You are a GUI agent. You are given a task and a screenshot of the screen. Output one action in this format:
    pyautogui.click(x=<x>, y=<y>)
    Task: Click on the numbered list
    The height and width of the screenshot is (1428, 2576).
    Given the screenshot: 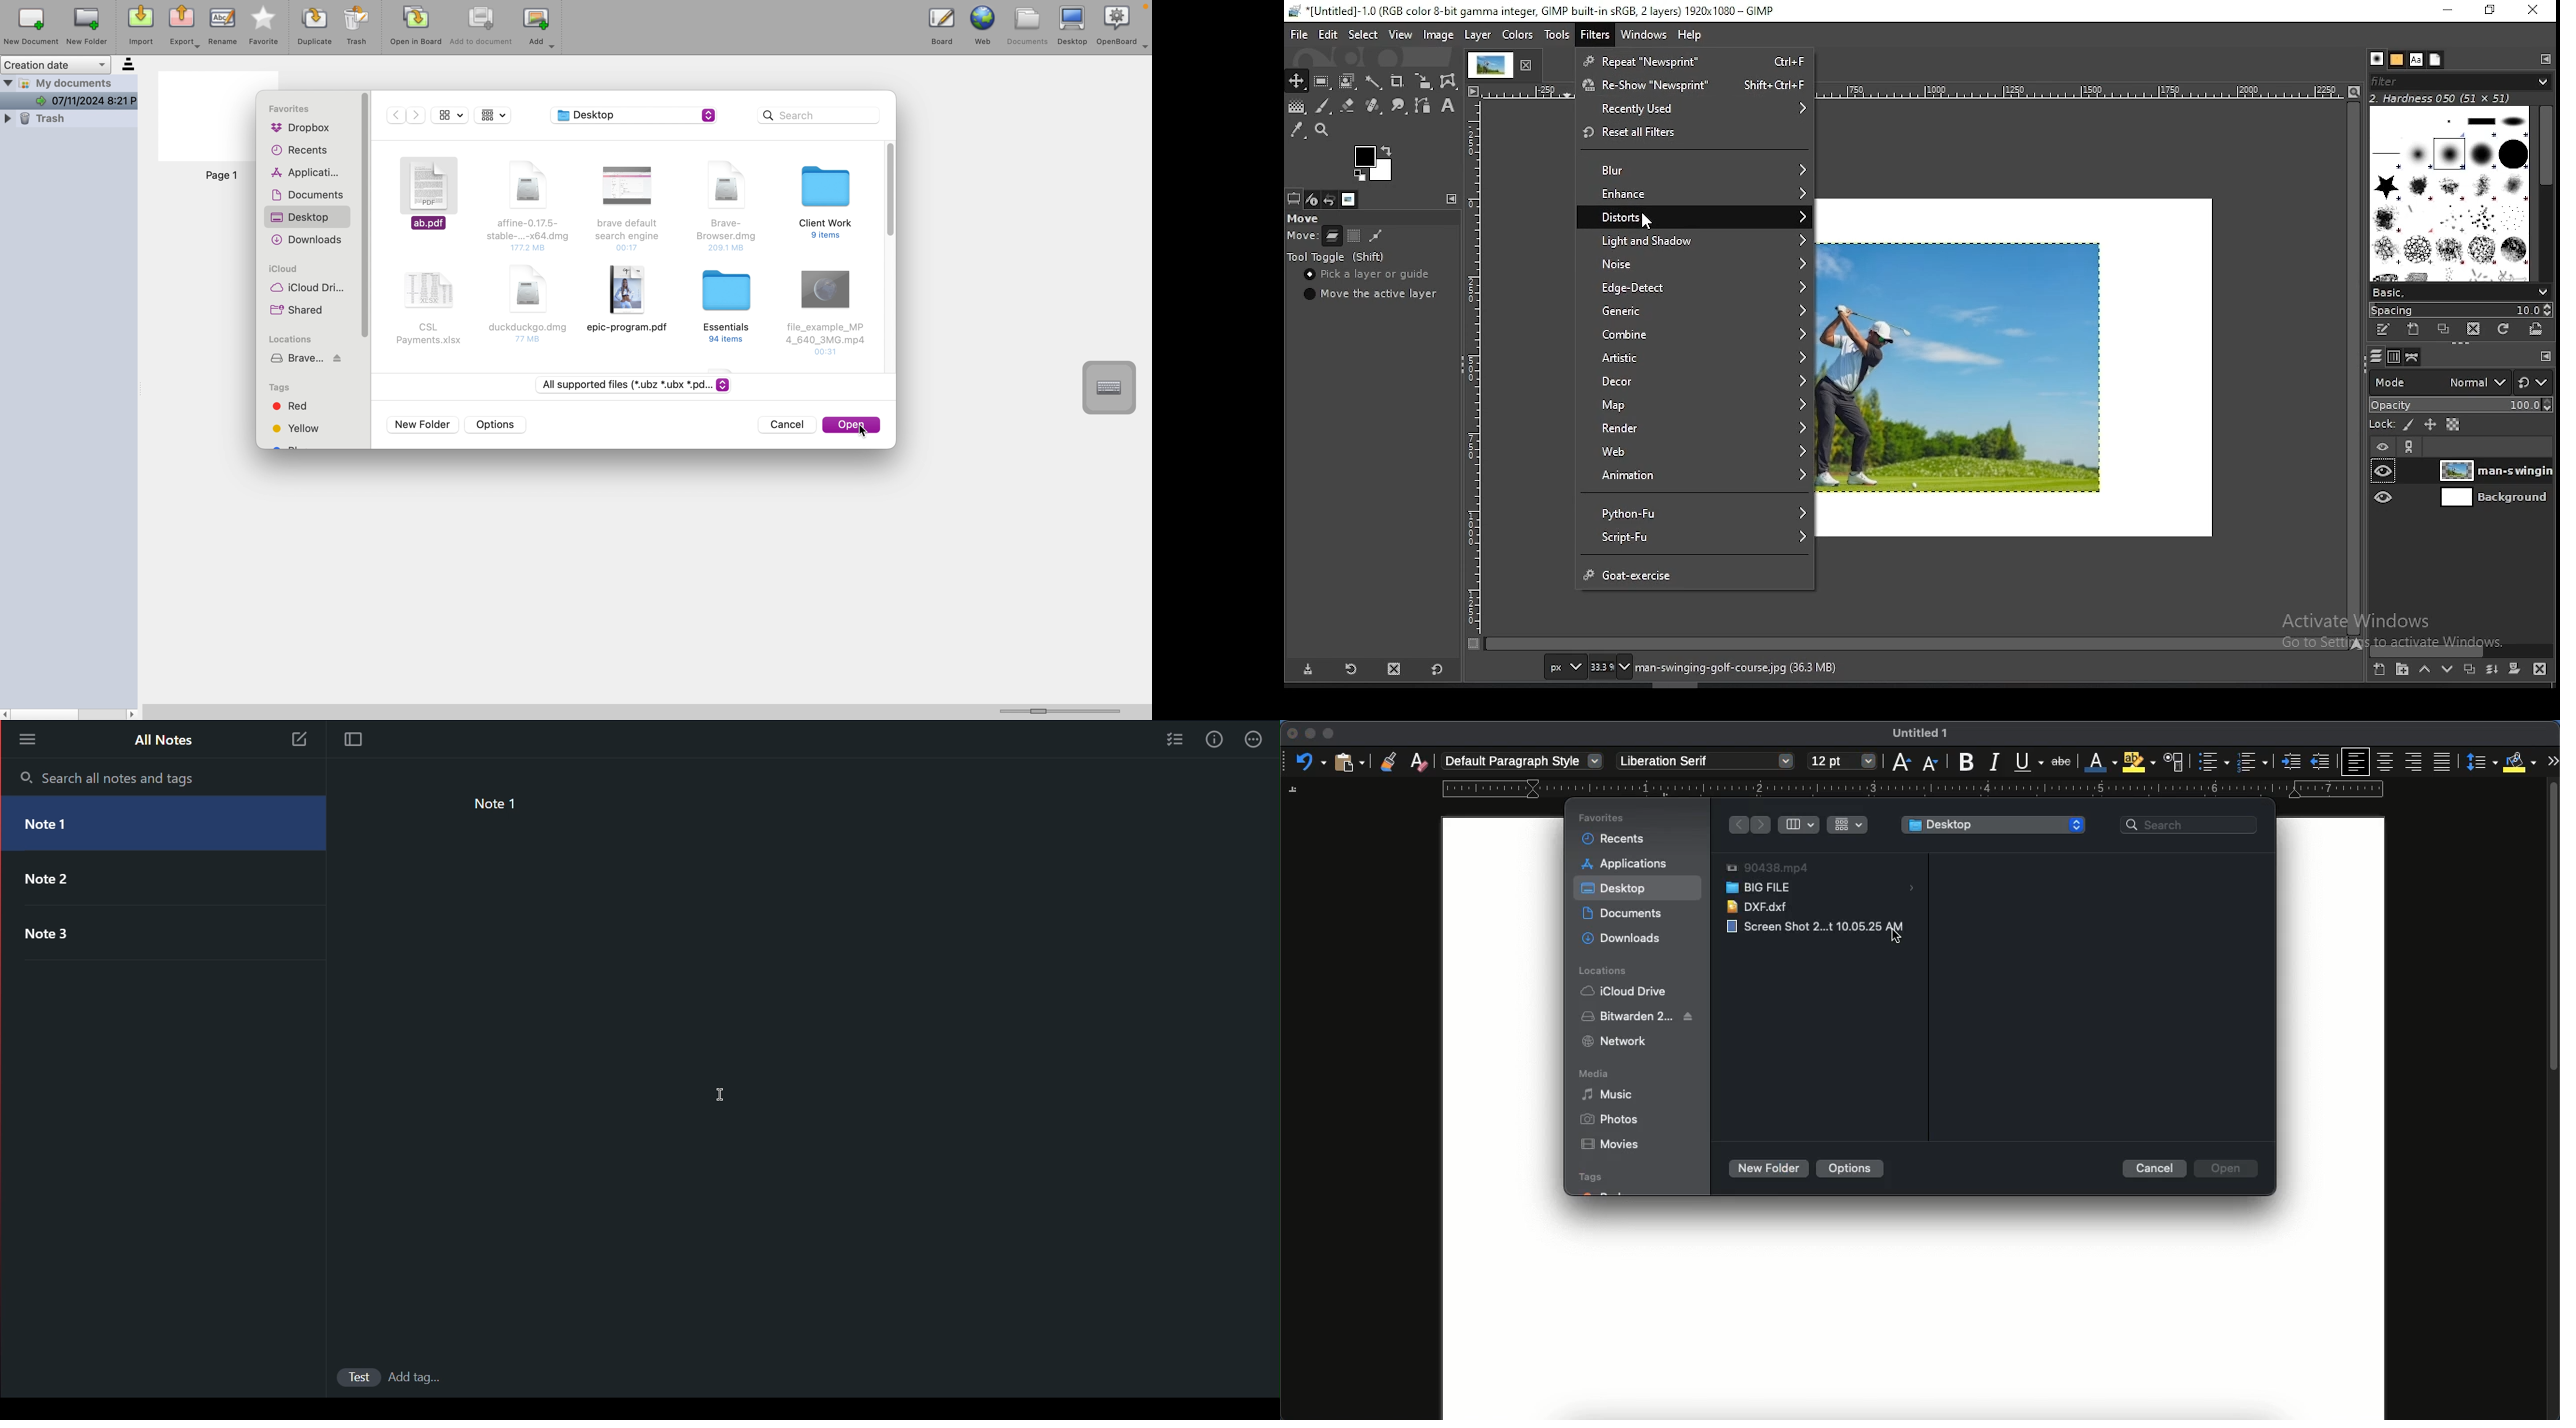 What is the action you would take?
    pyautogui.click(x=2252, y=764)
    